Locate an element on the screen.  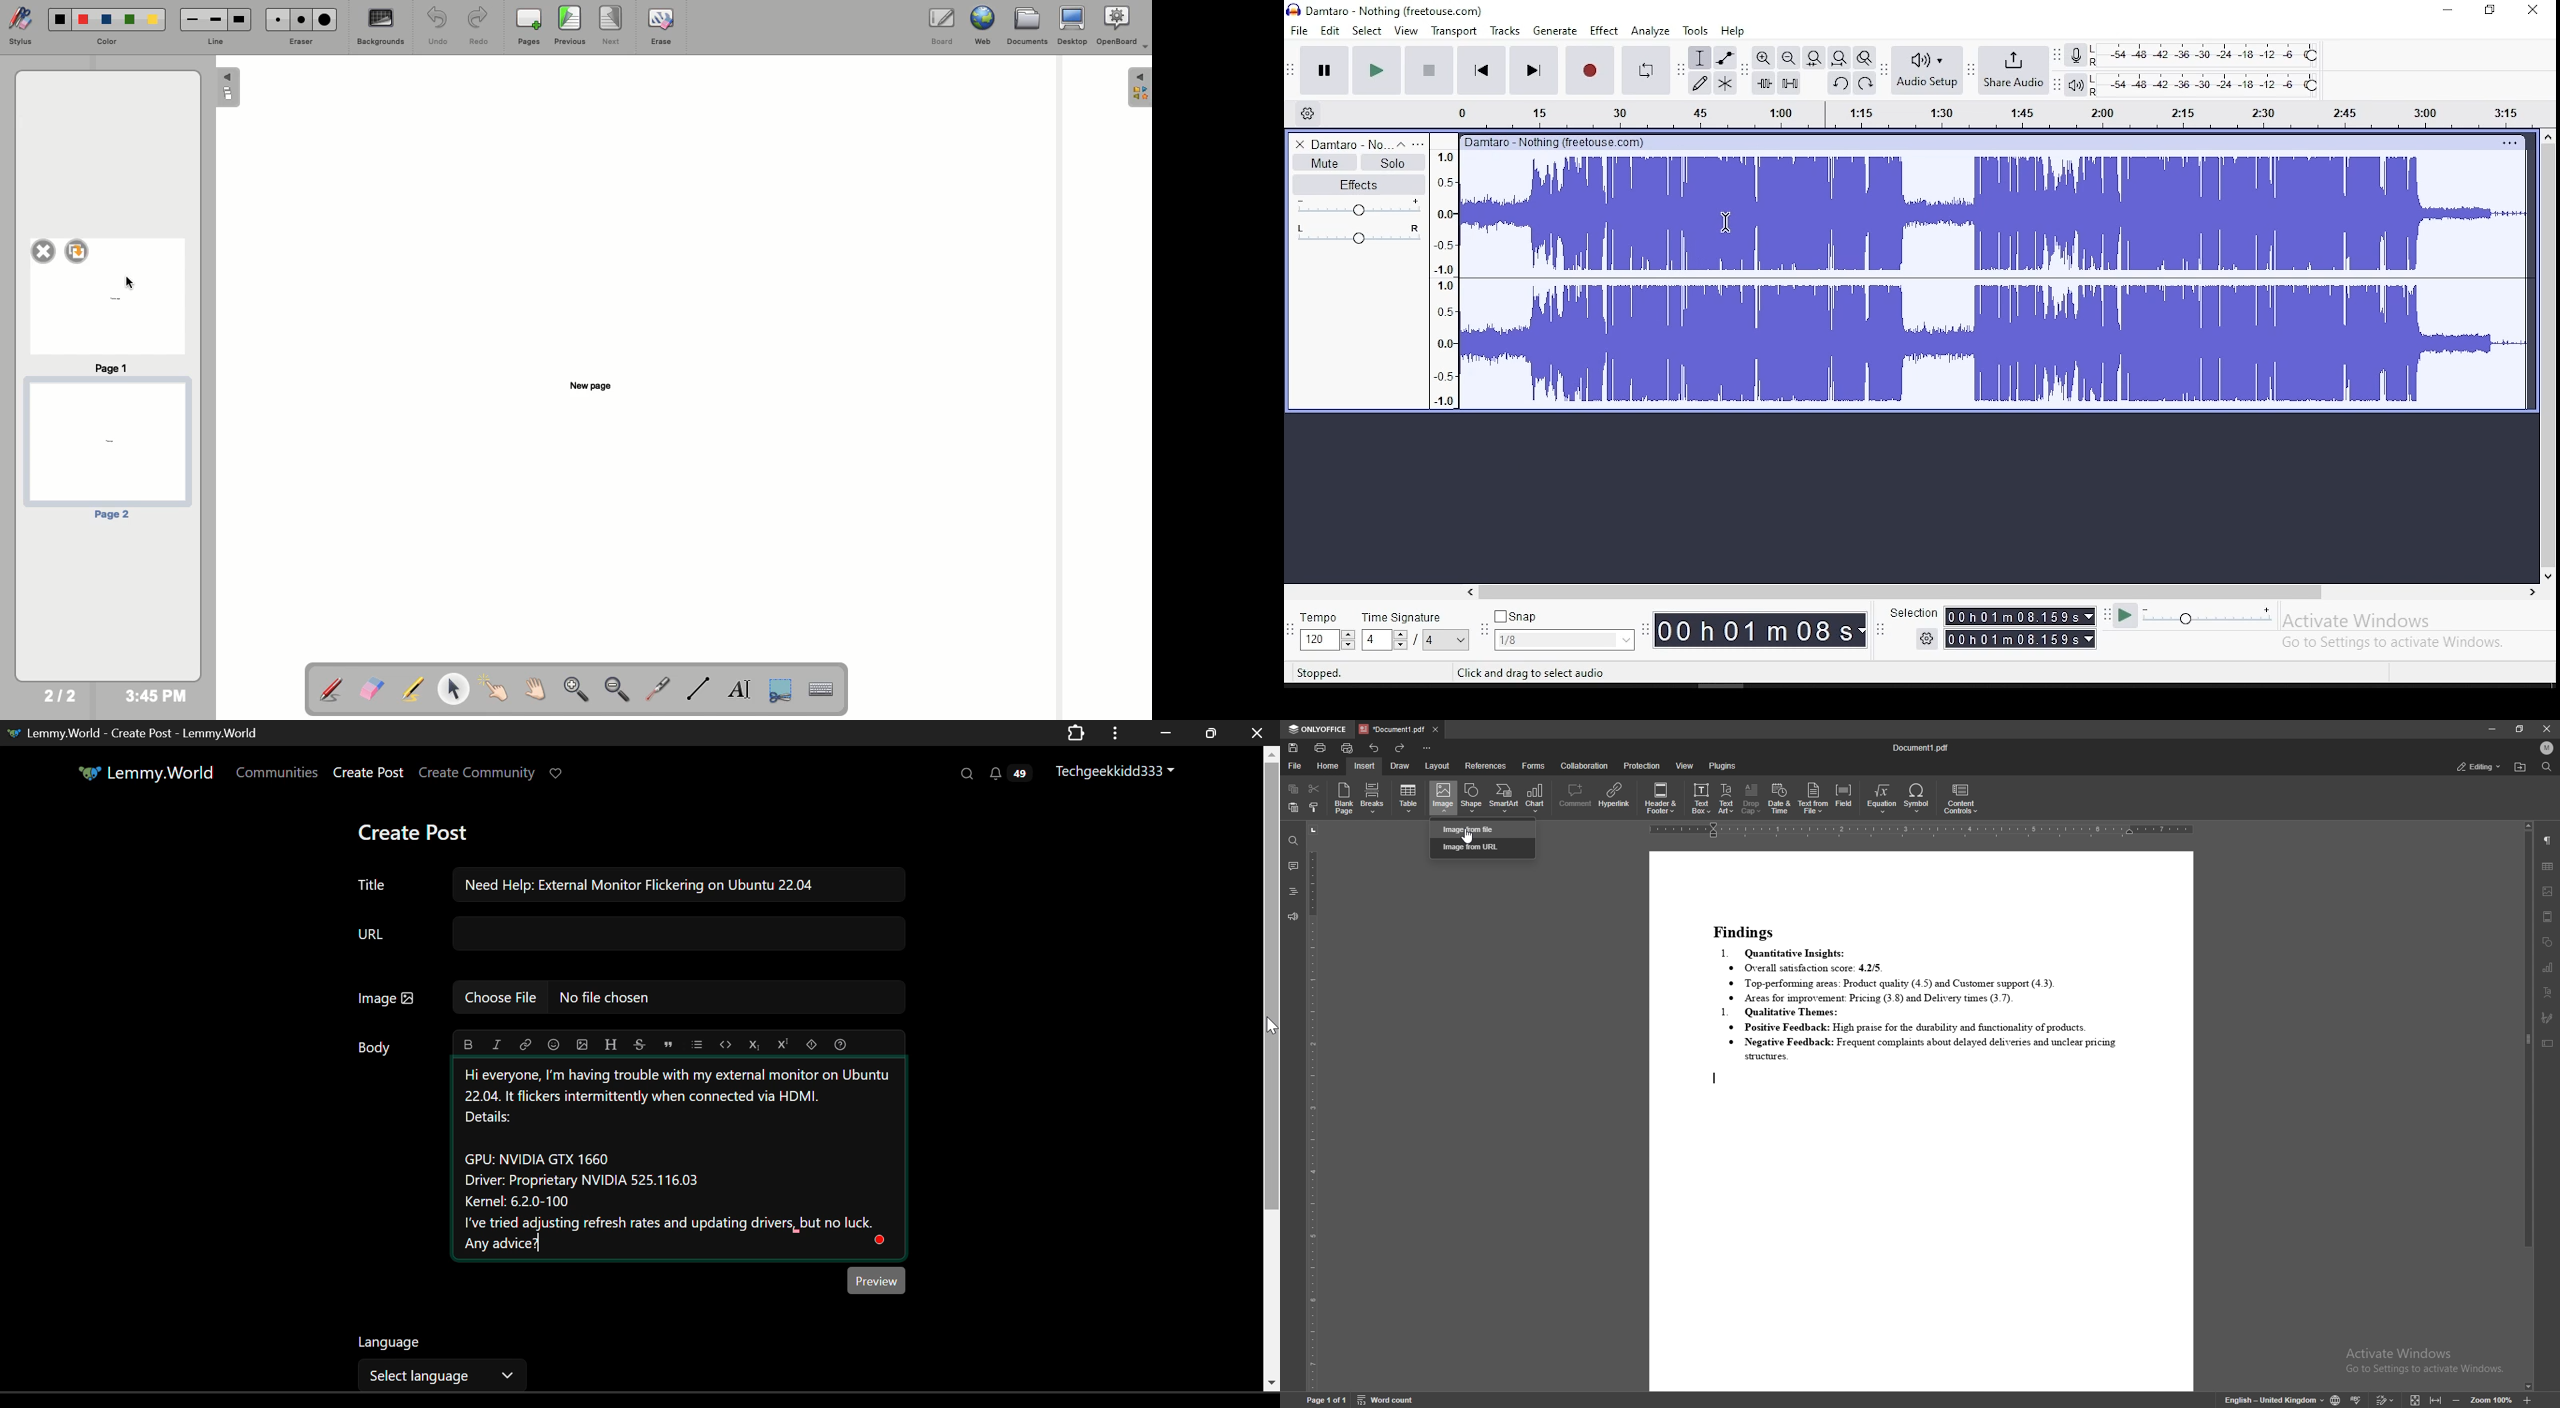
cursor is located at coordinates (1464, 836).